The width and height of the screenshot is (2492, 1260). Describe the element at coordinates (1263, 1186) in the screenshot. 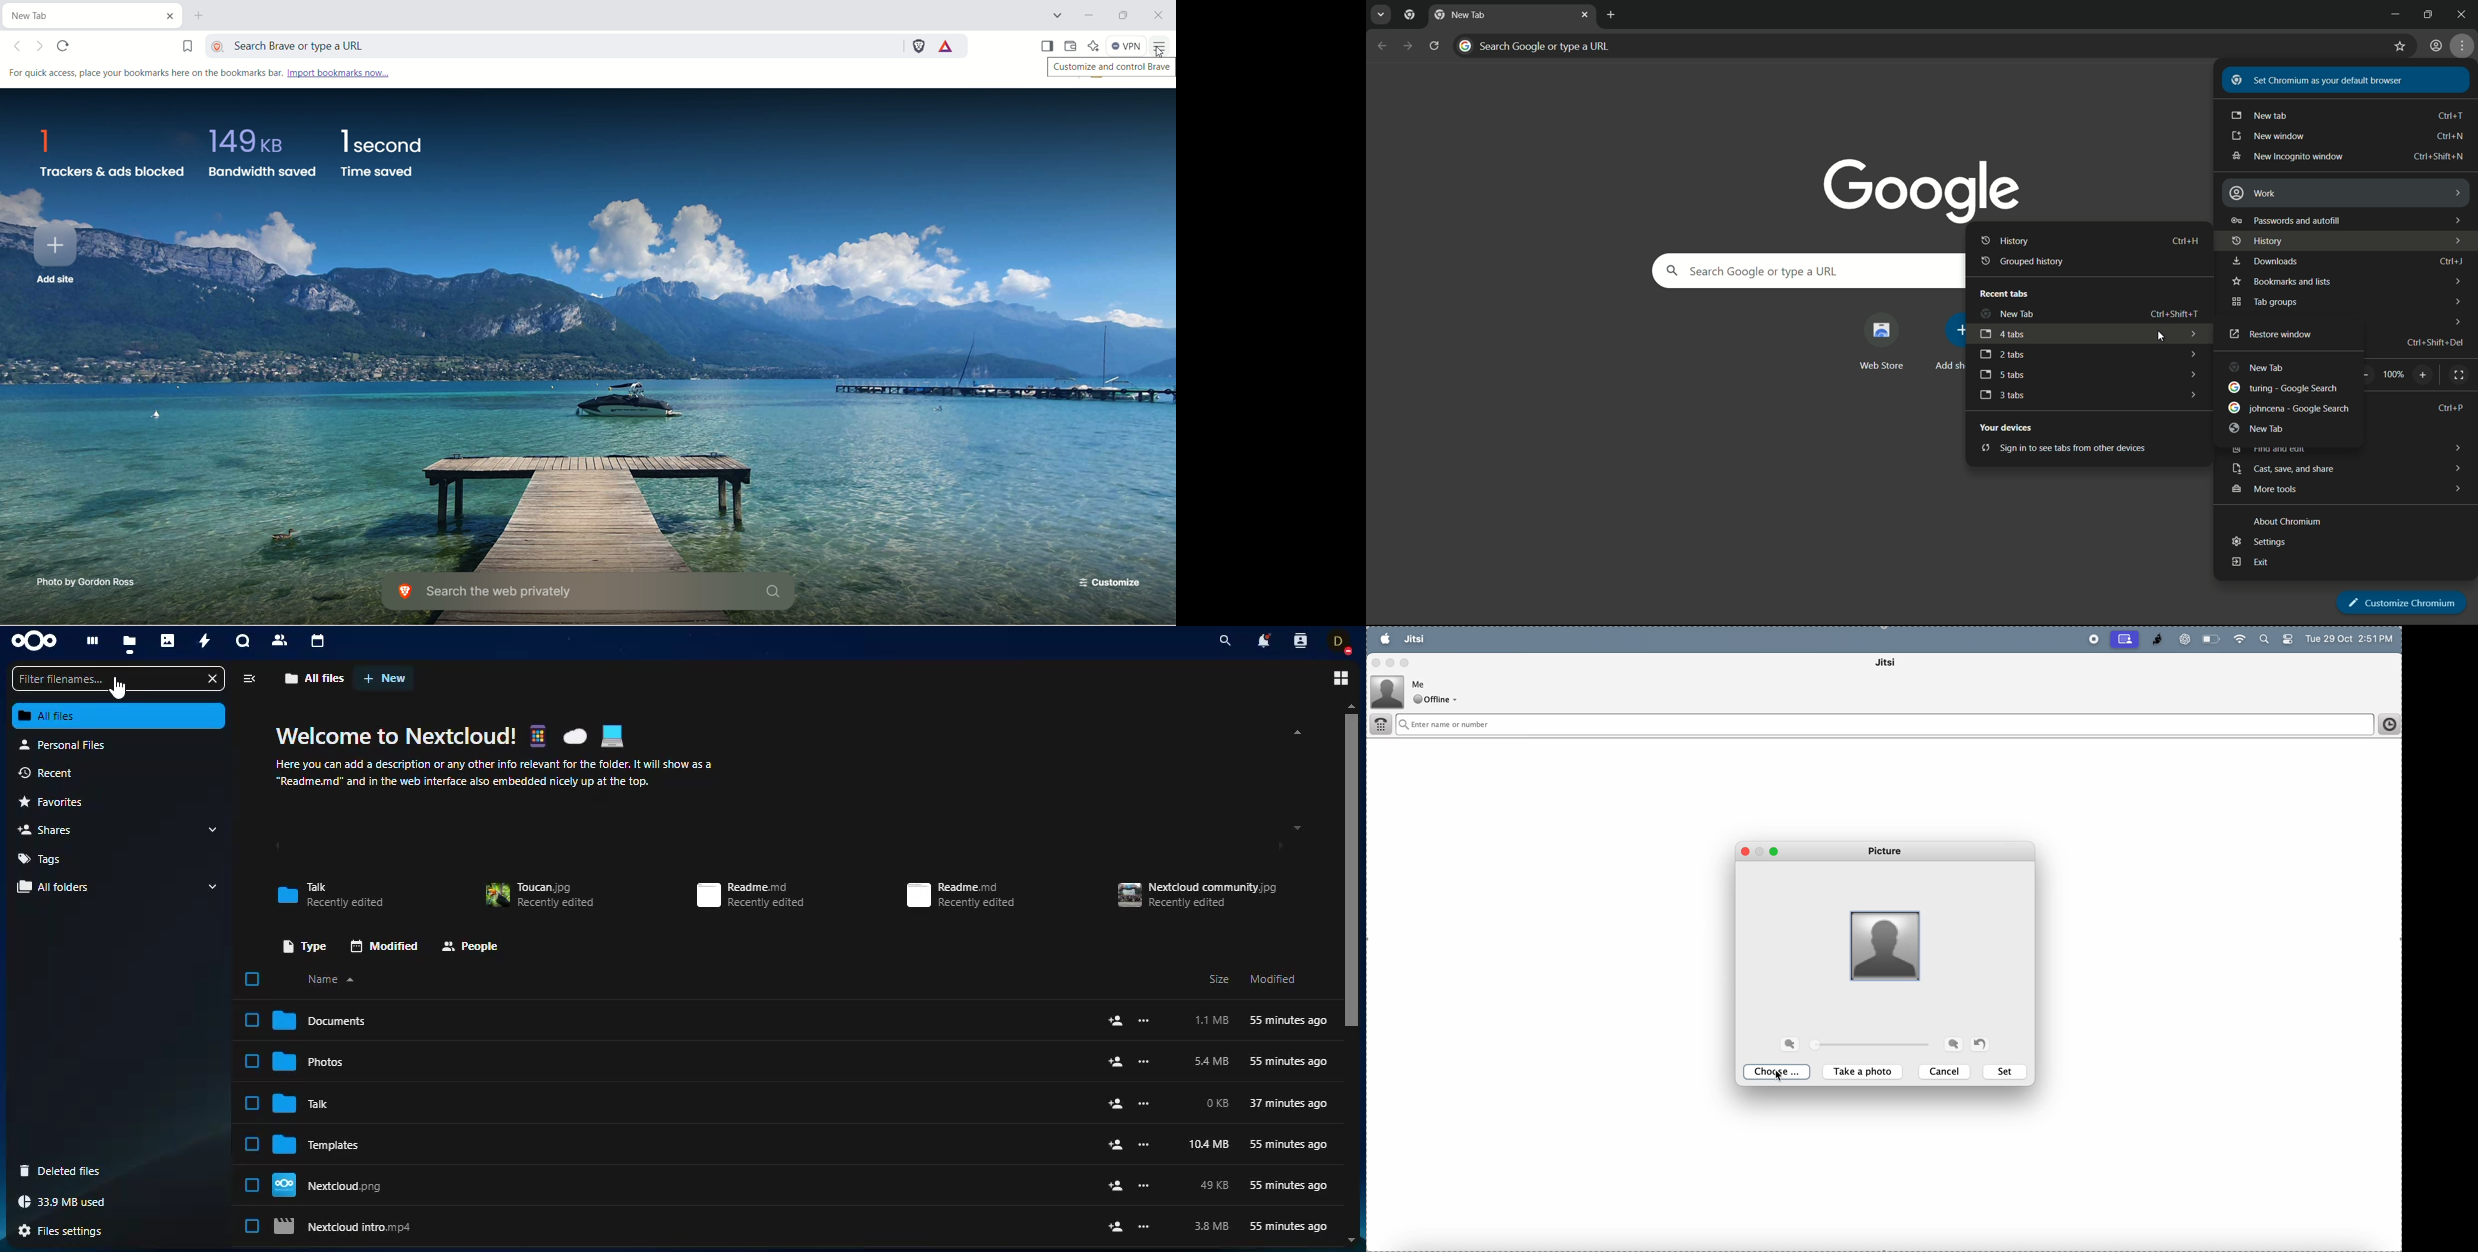

I see `49KB 55 minutes ago` at that location.